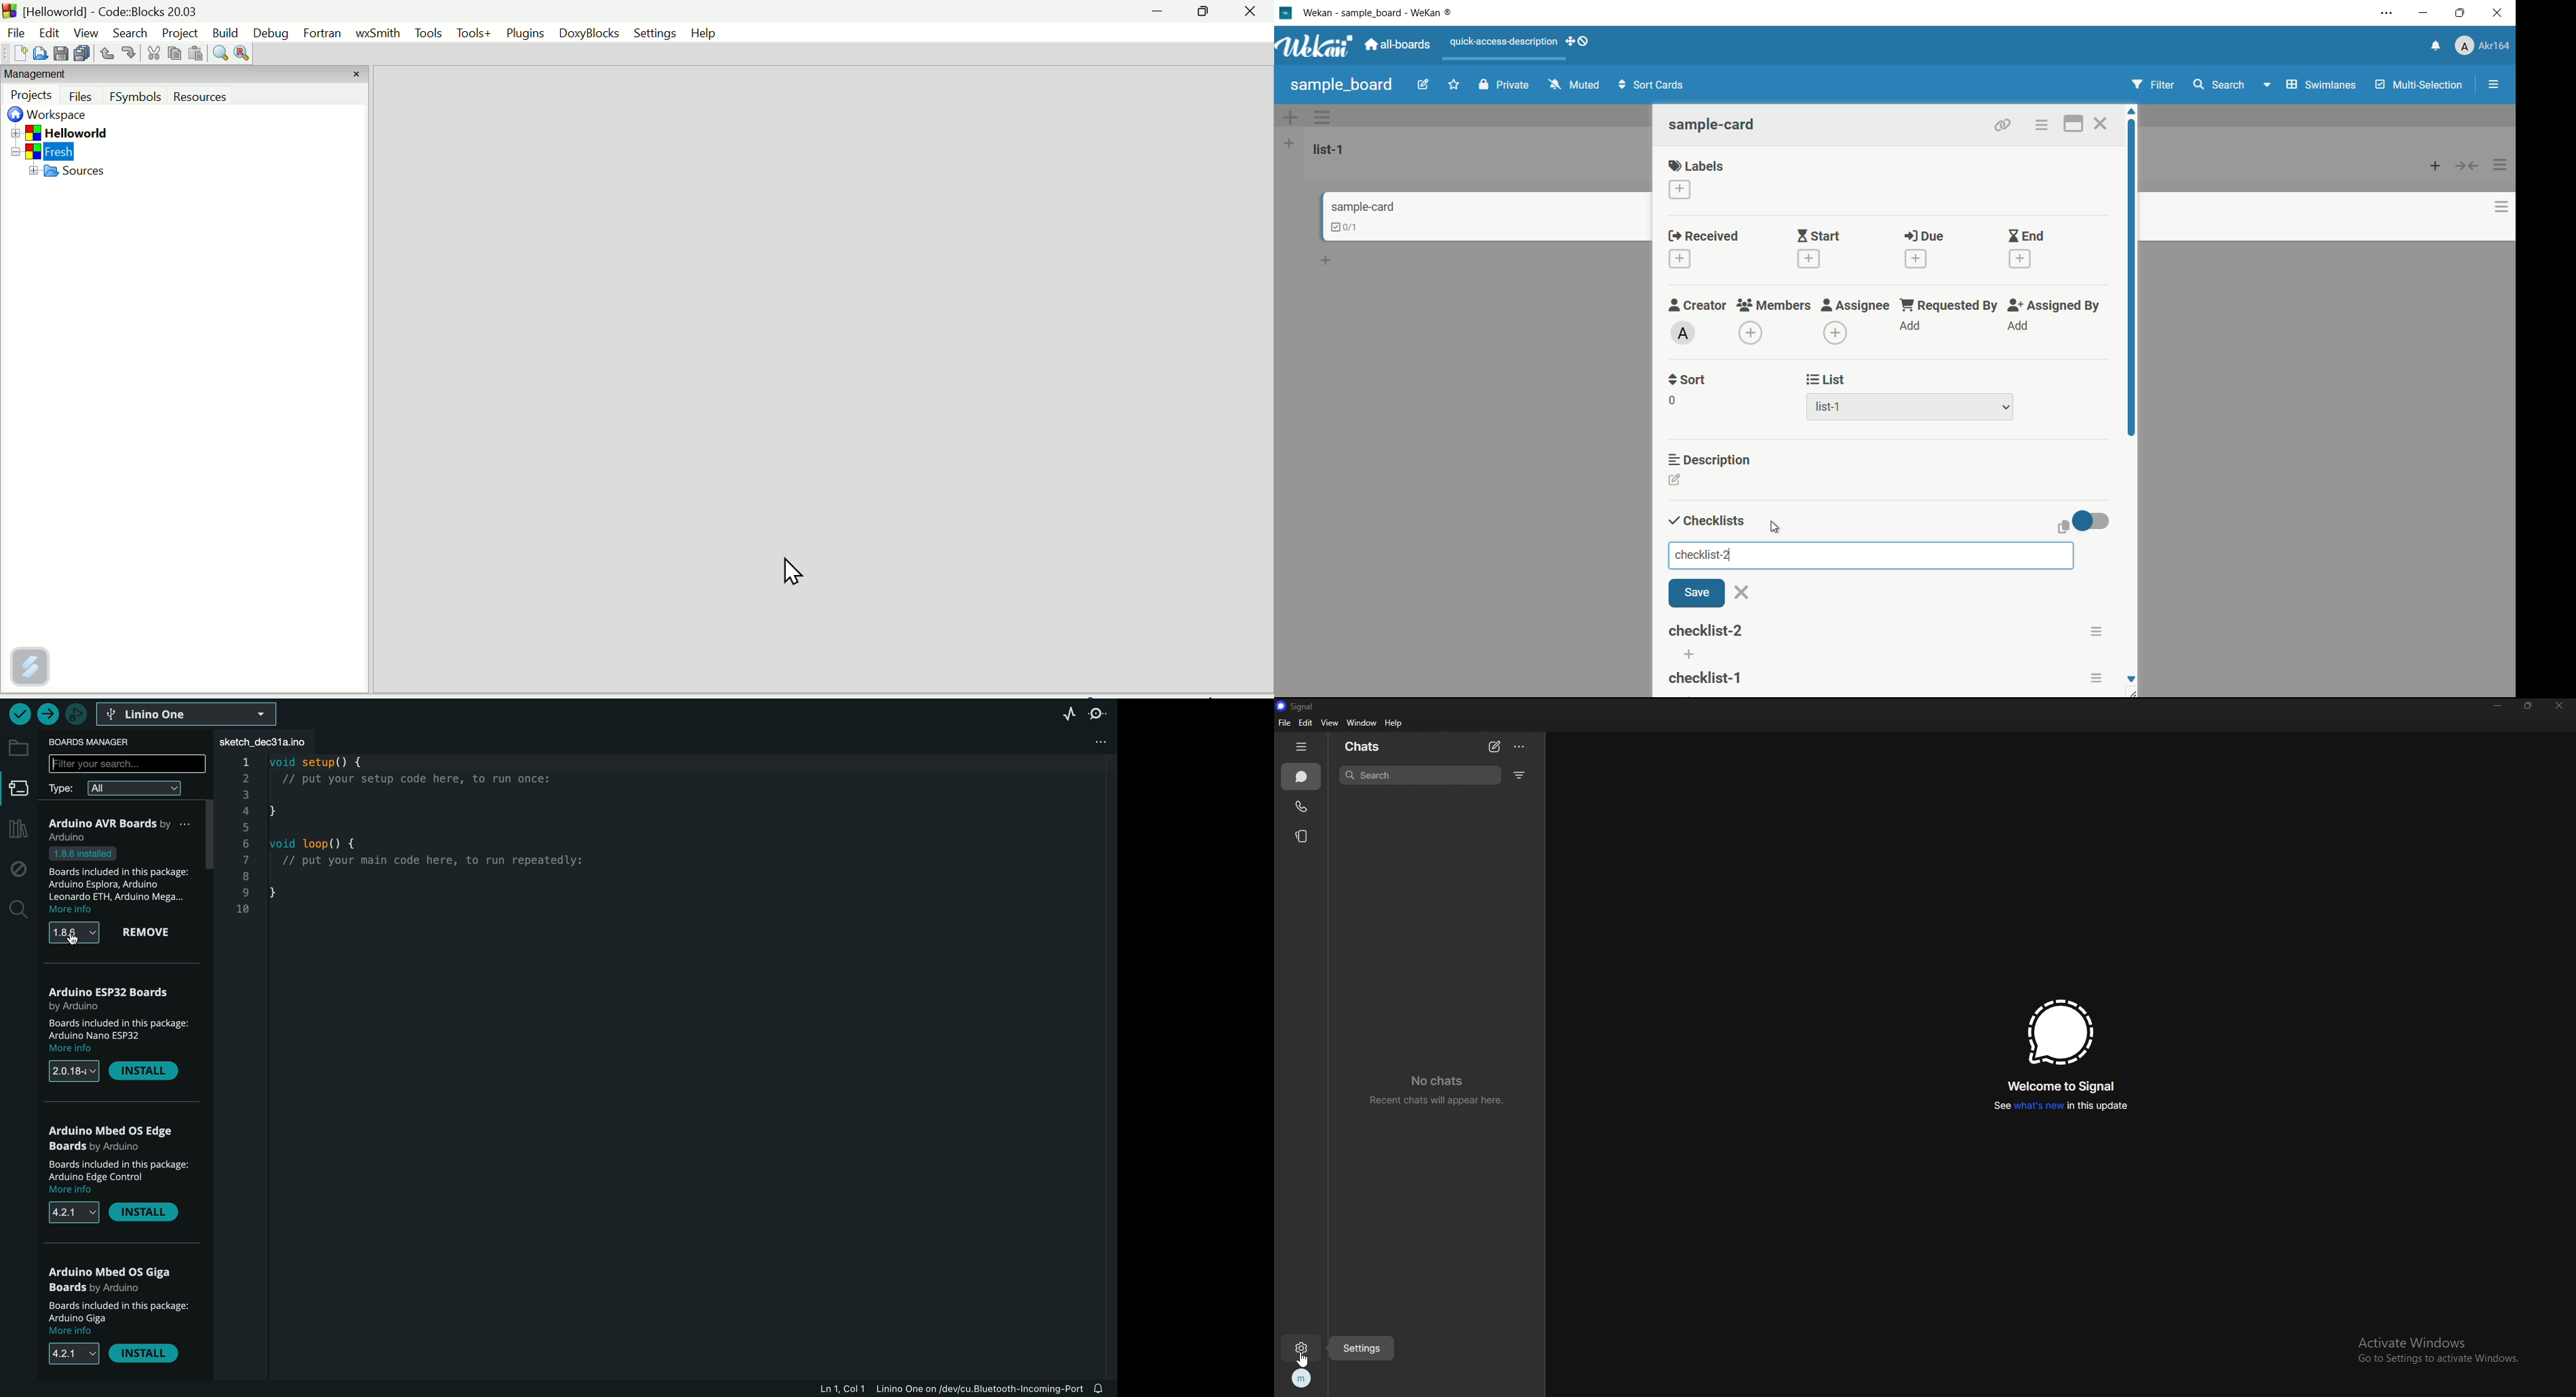 The width and height of the screenshot is (2576, 1400). What do you see at coordinates (136, 100) in the screenshot?
I see `F symbols` at bounding box center [136, 100].